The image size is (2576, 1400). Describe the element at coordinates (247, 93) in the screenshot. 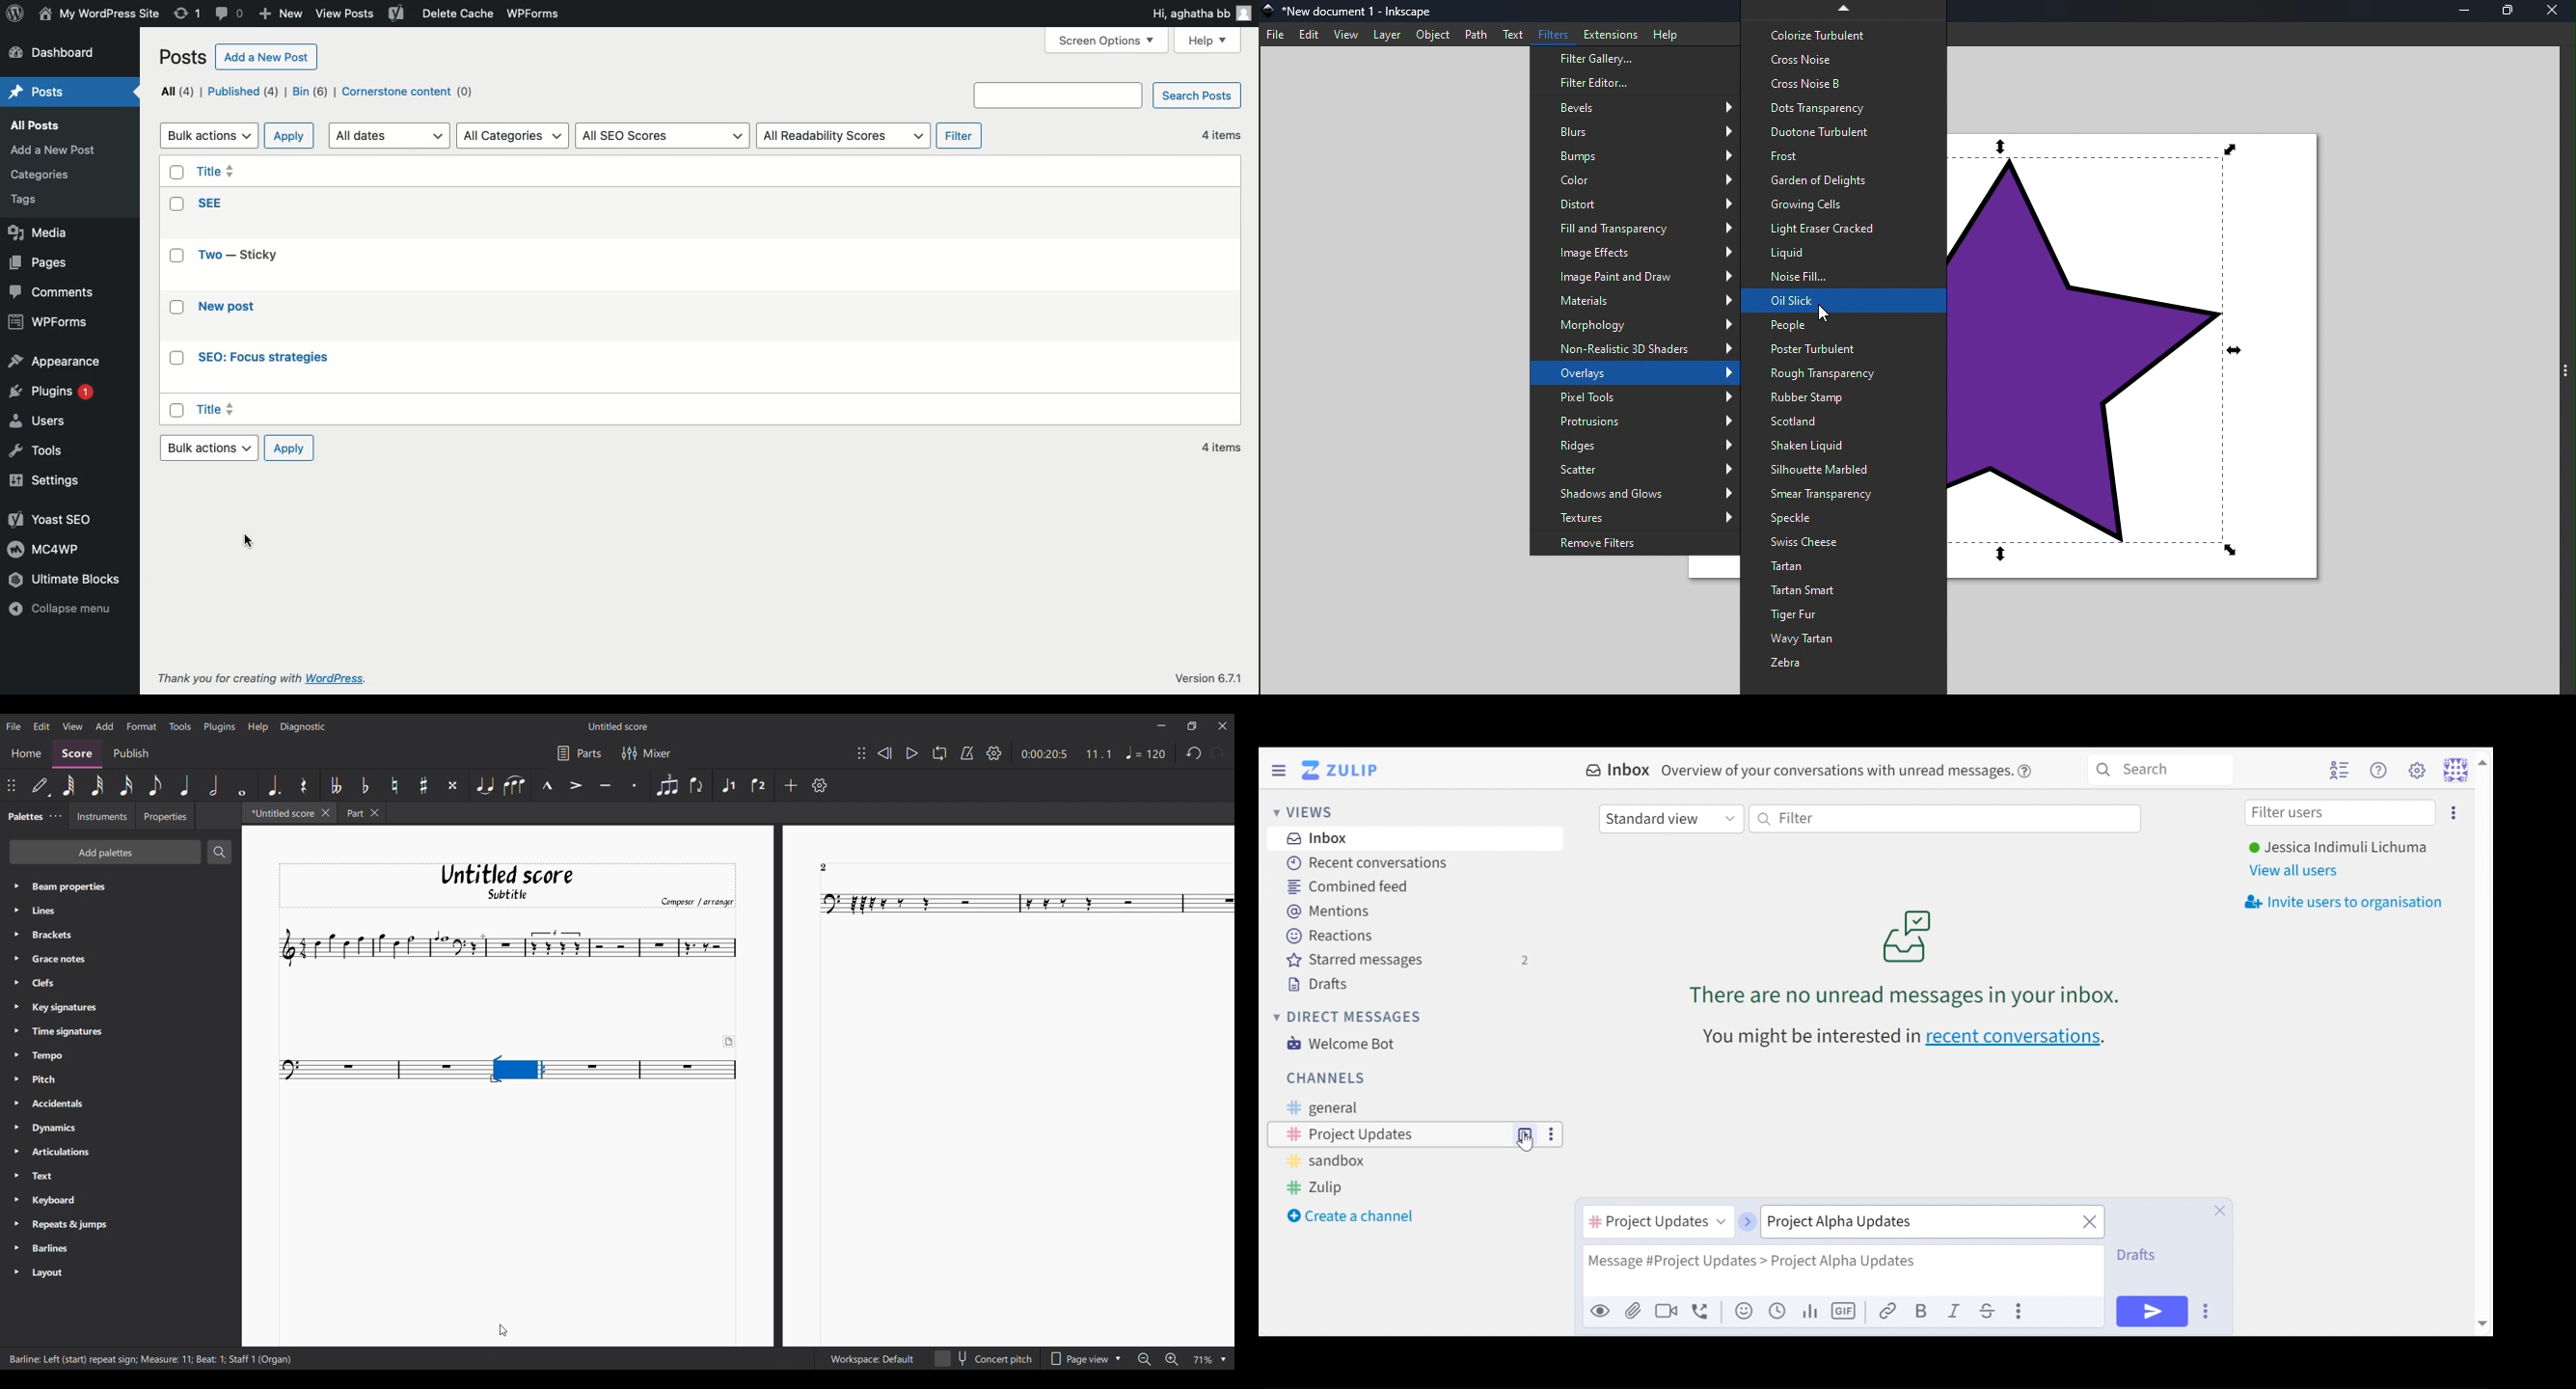

I see `Published` at that location.